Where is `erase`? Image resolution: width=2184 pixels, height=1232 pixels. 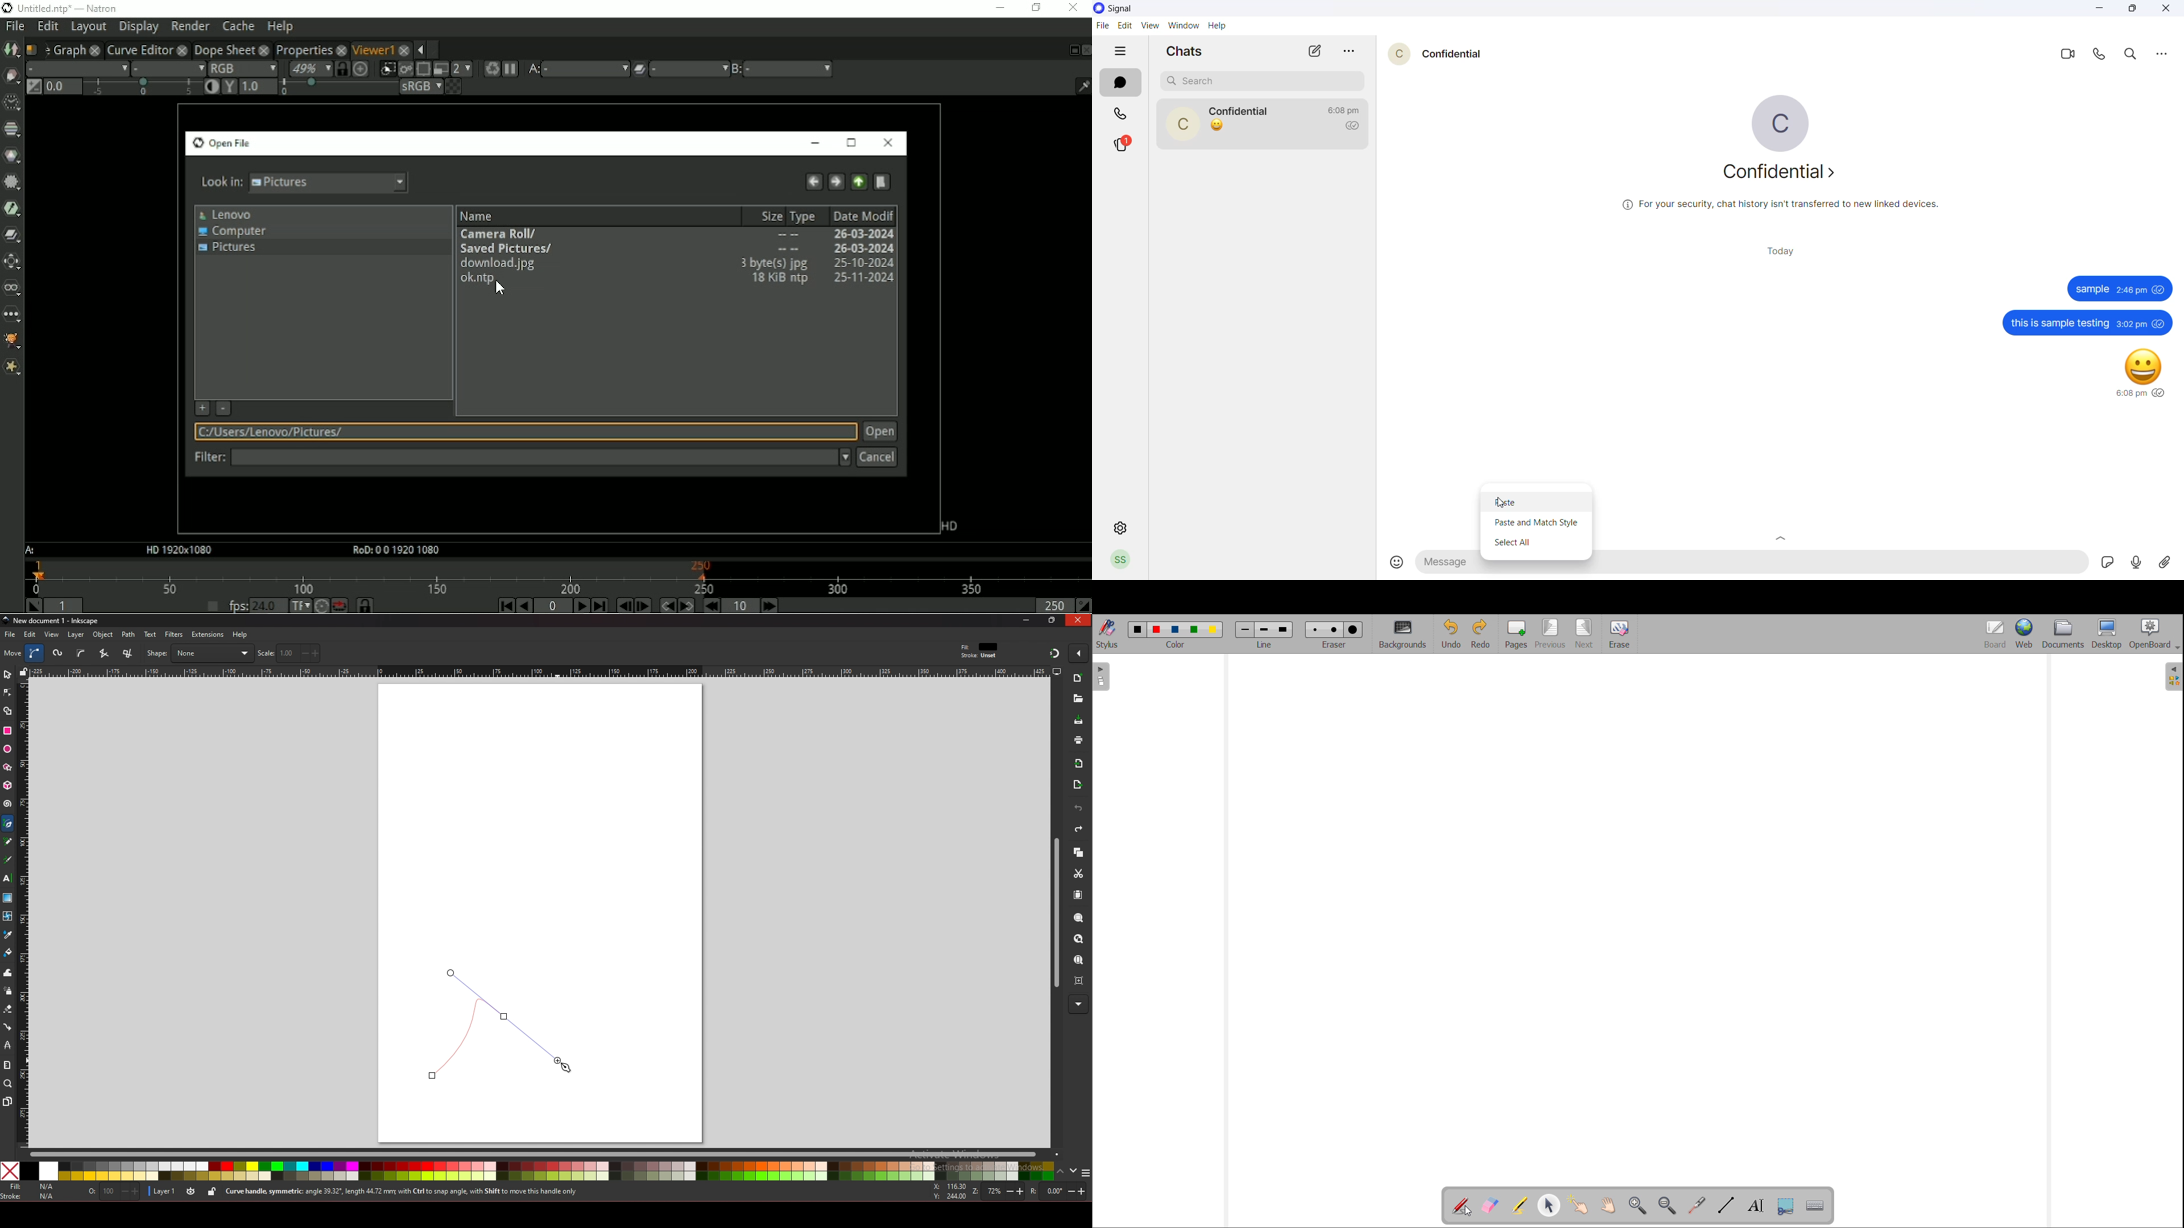 erase is located at coordinates (1620, 634).